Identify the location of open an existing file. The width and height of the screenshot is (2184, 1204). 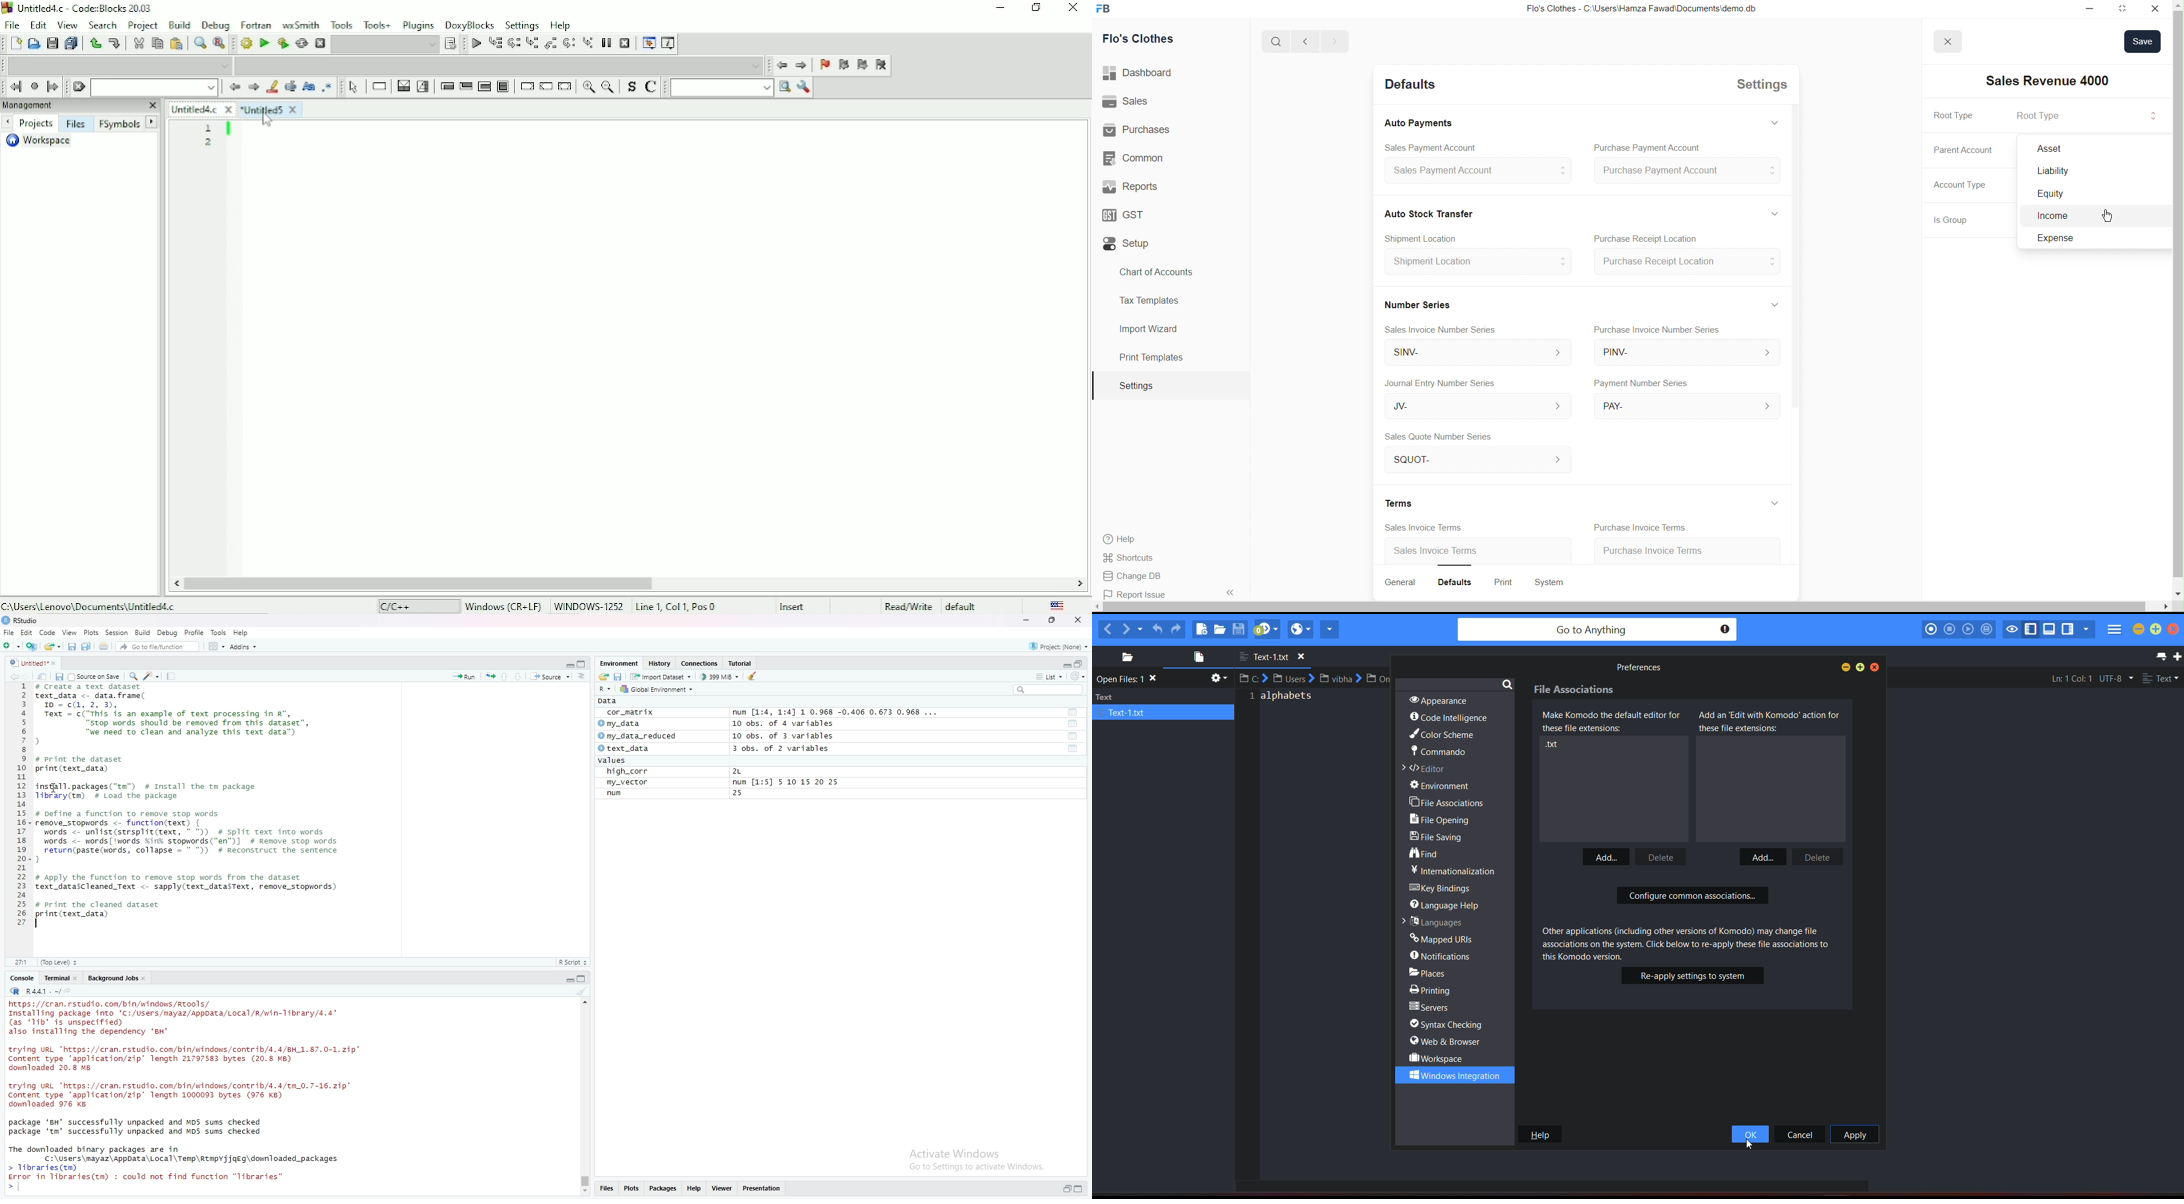
(53, 647).